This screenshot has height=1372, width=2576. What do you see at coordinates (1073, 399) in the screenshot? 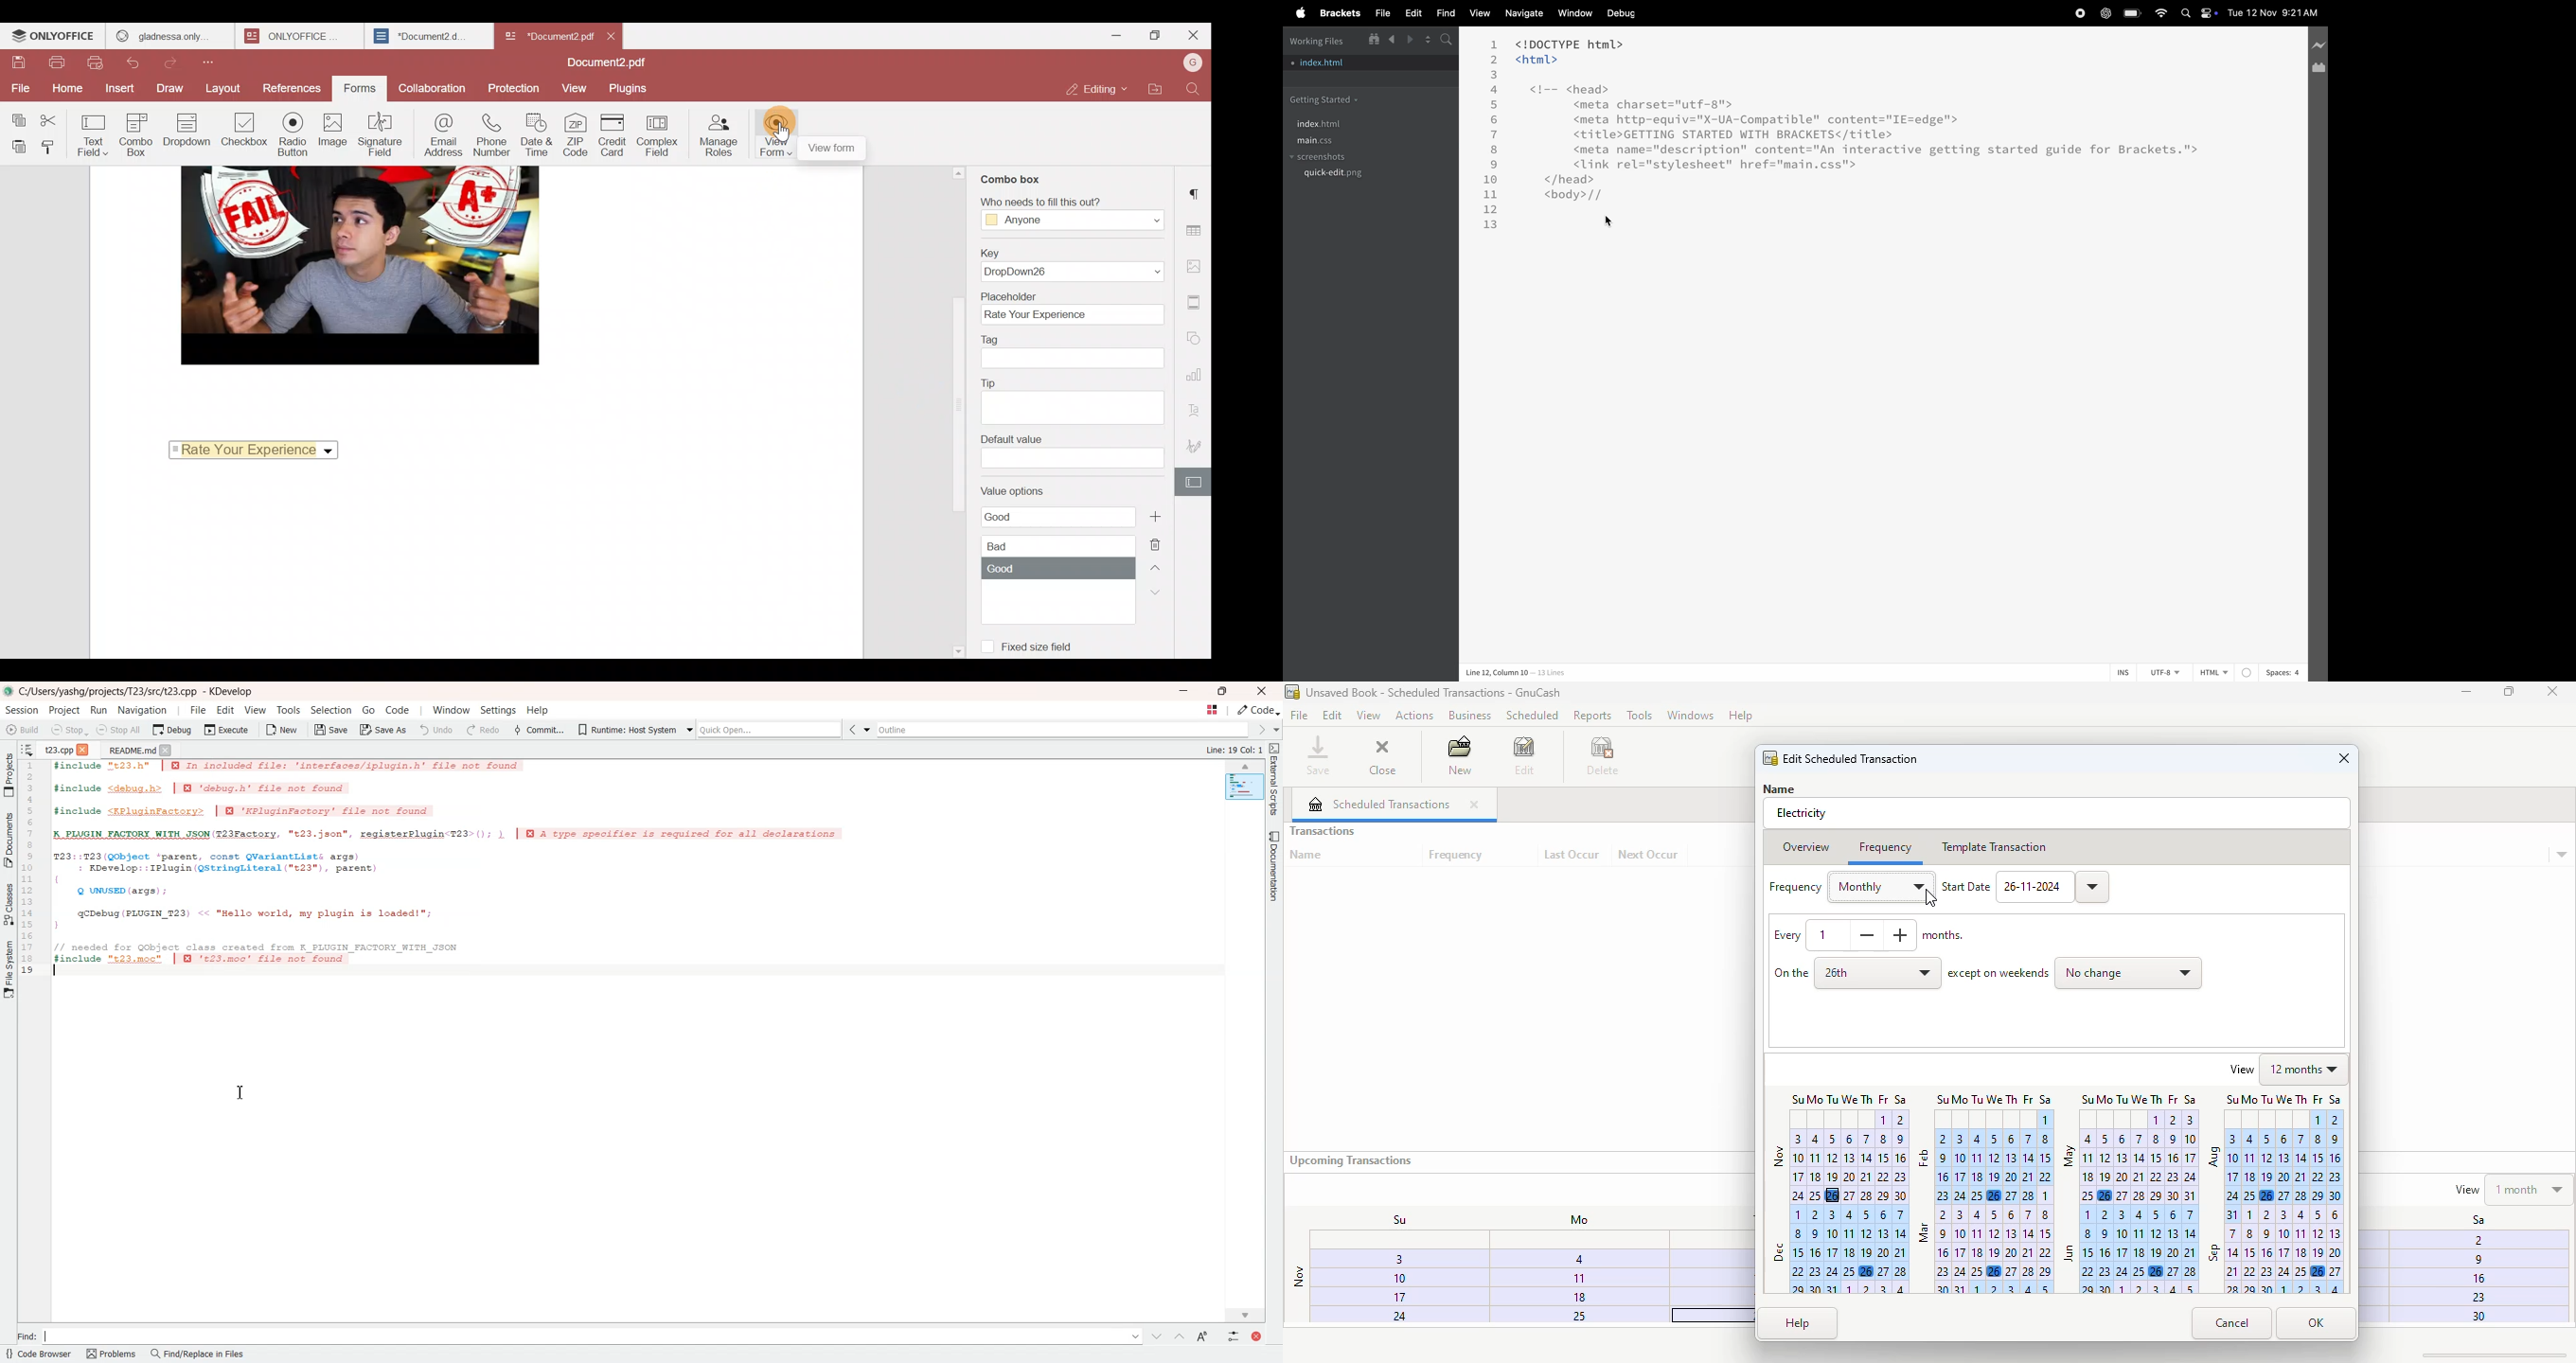
I see `Tip` at bounding box center [1073, 399].